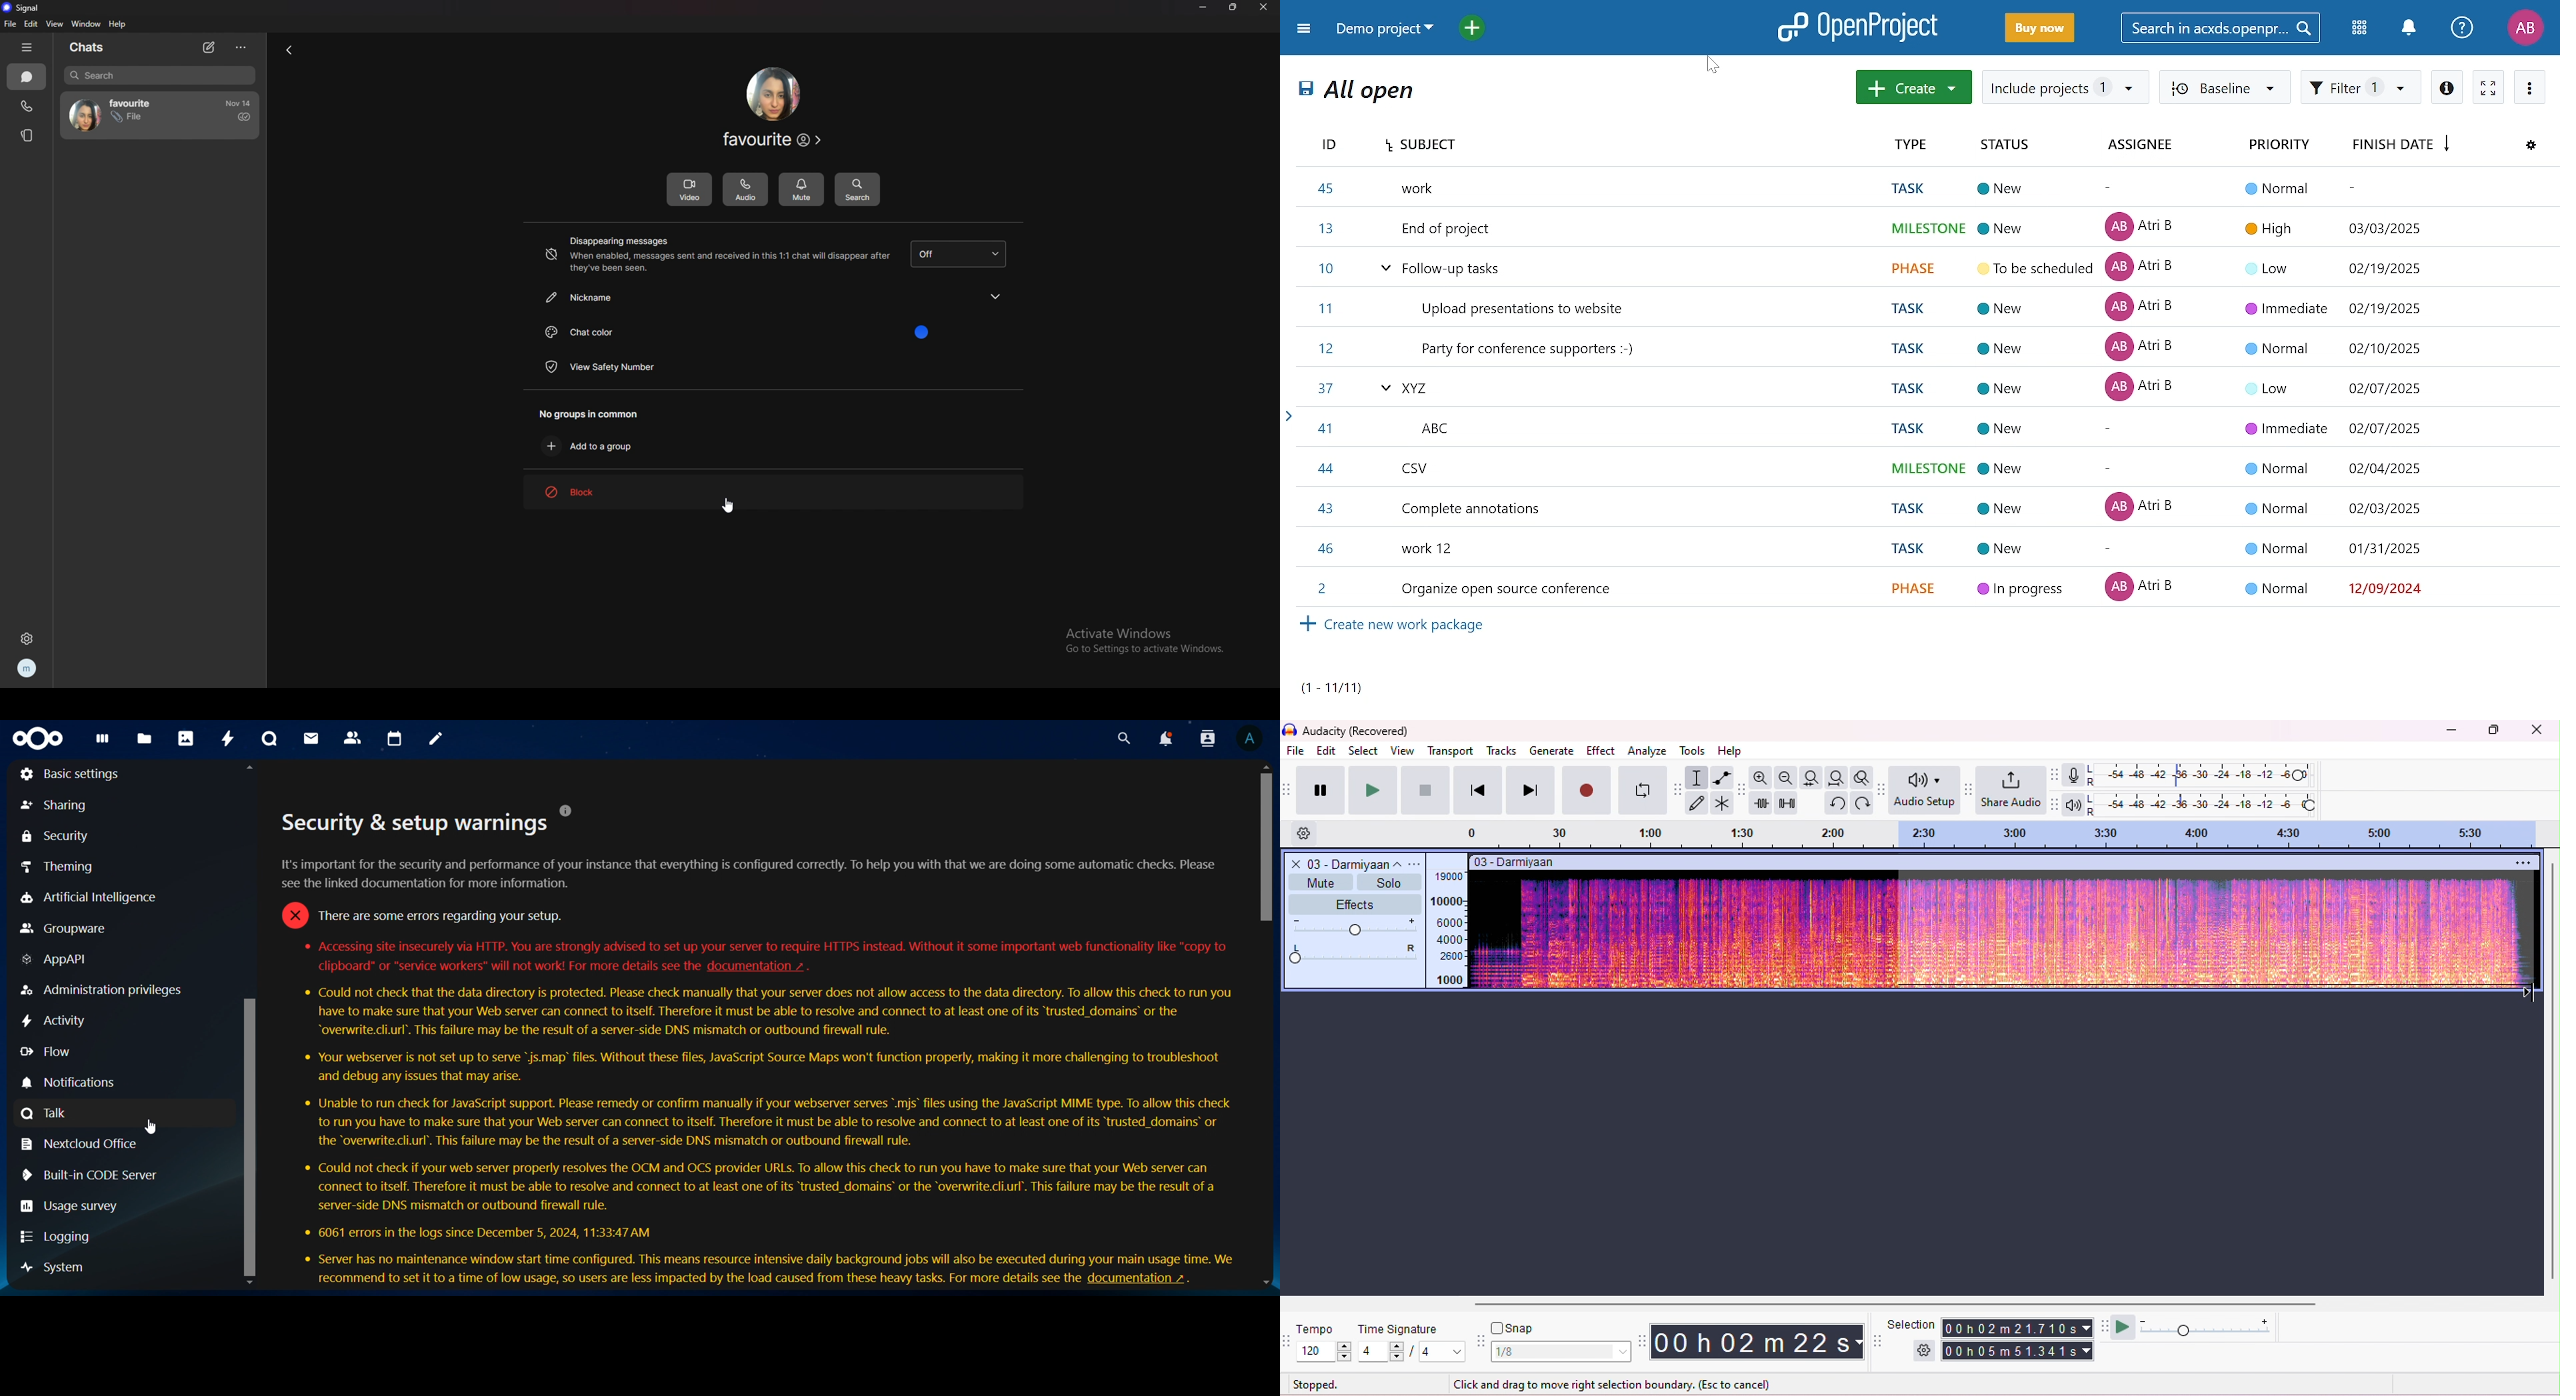  I want to click on next, so click(1529, 790).